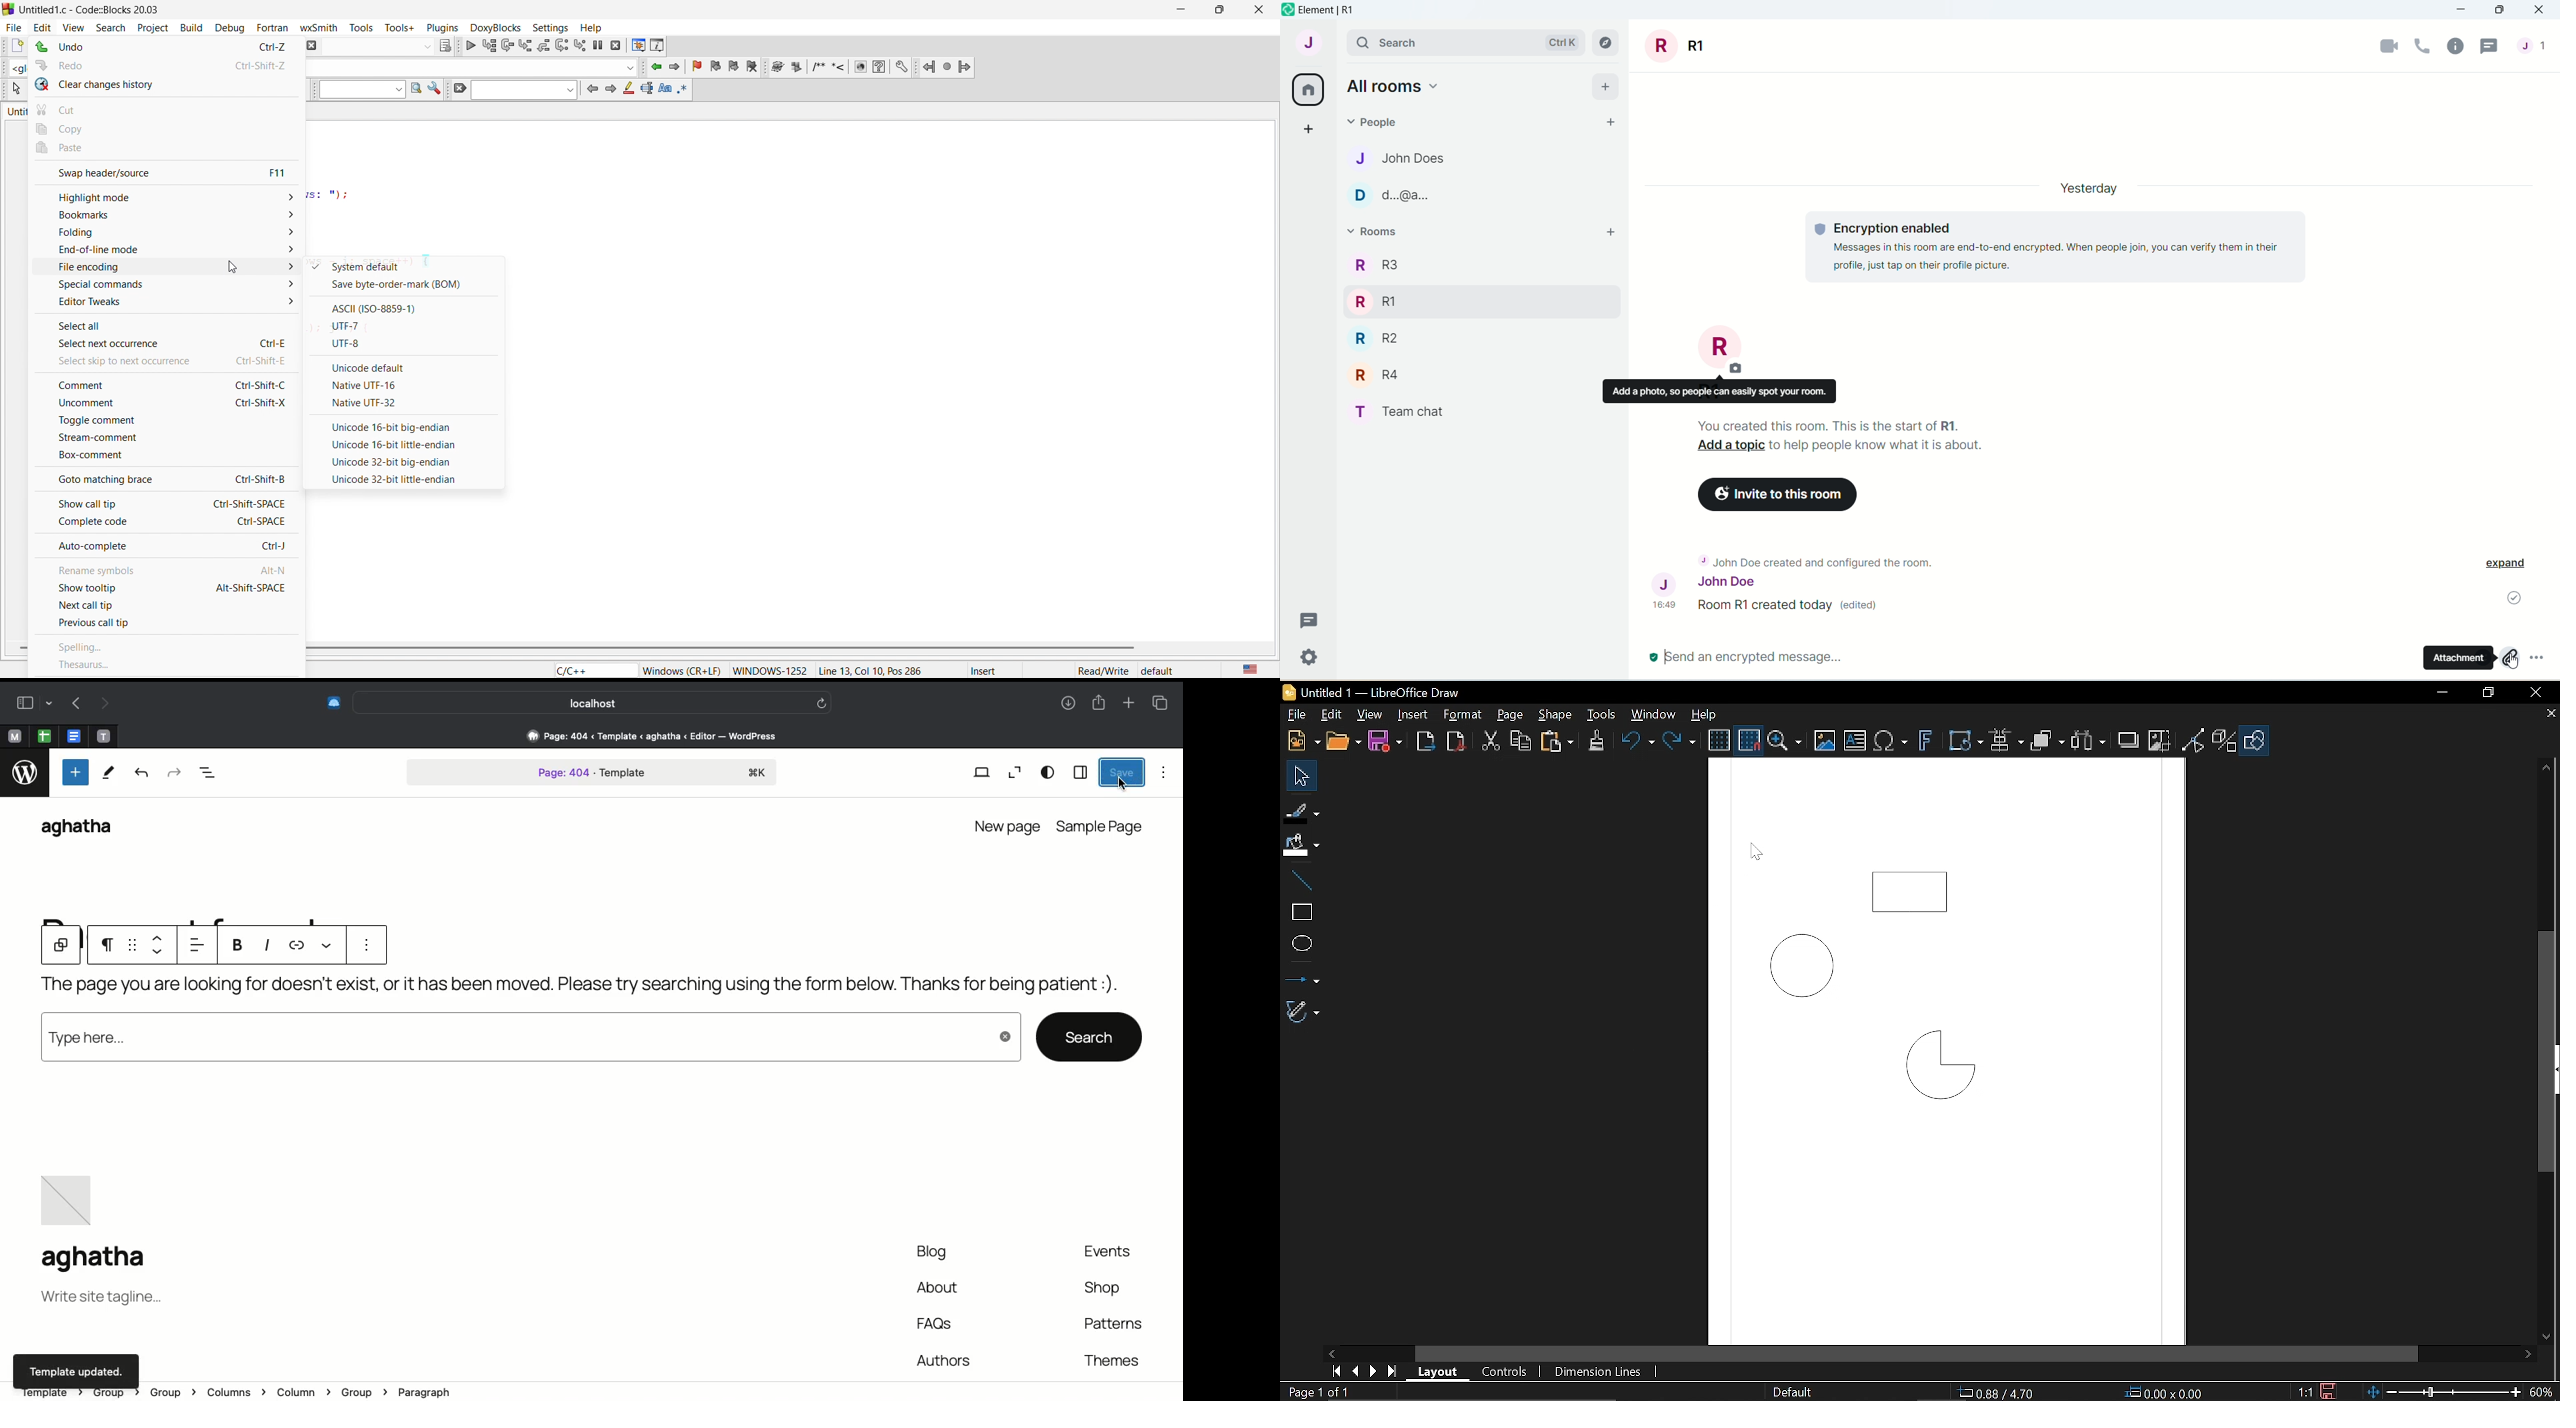  I want to click on Rectangle, so click(1912, 887).